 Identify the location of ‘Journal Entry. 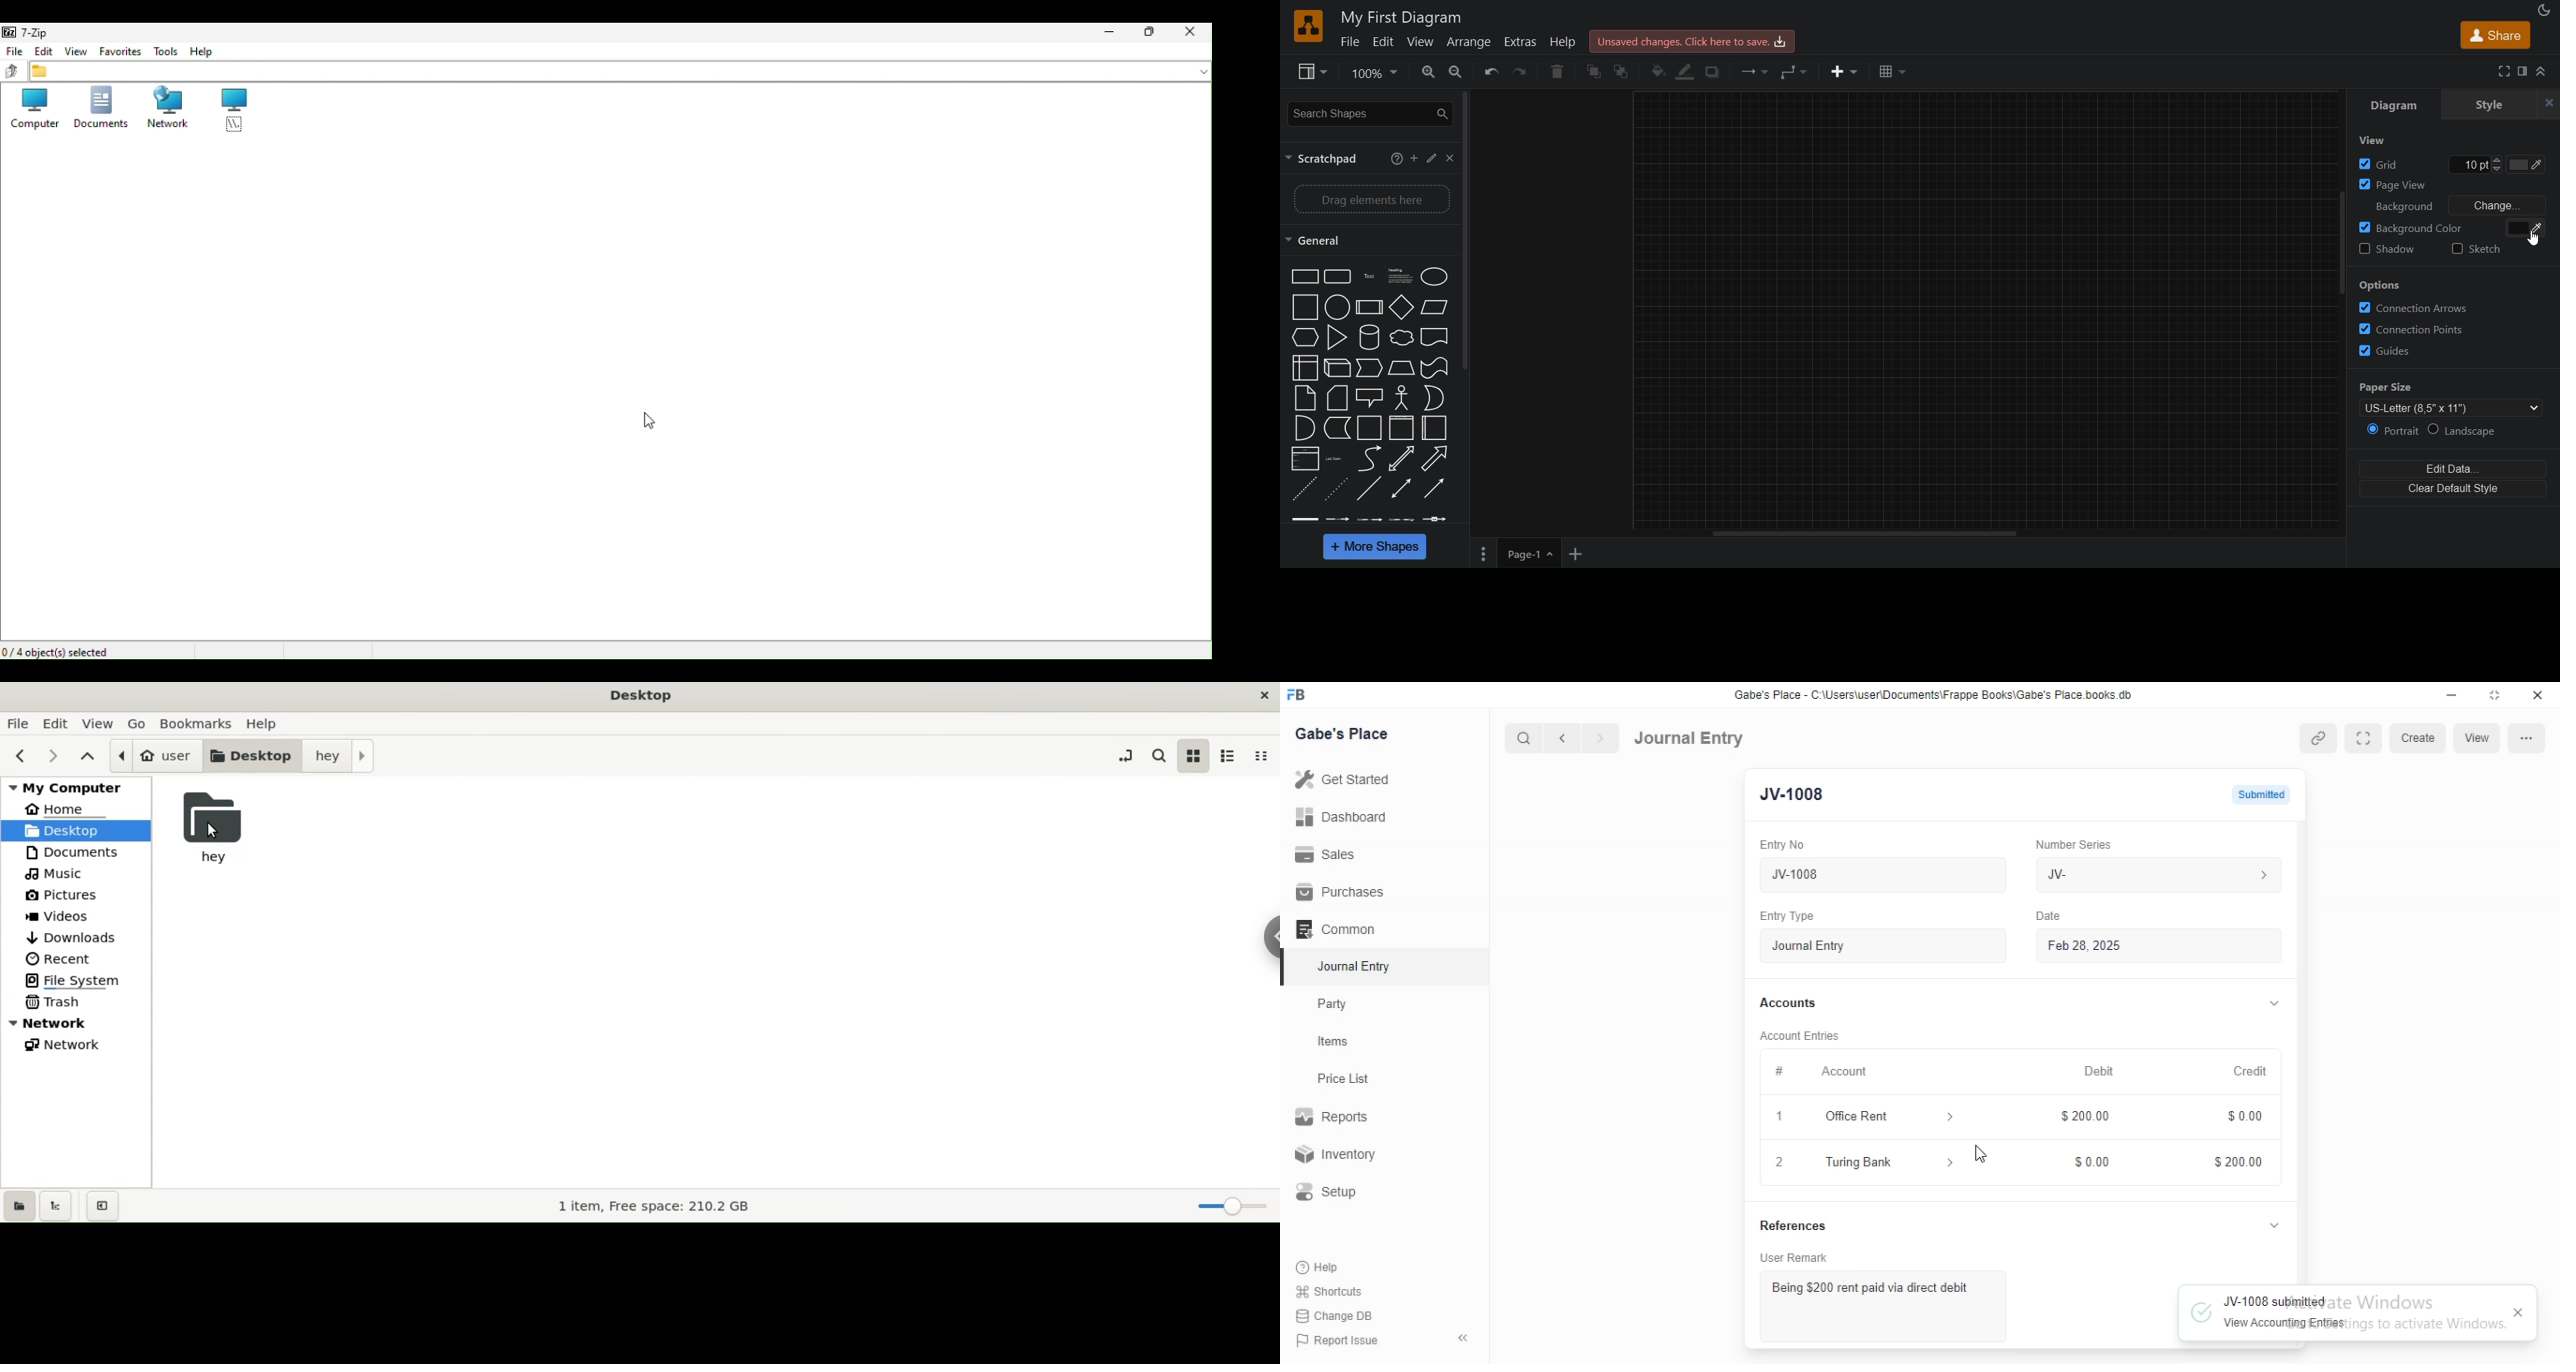
(1357, 966).